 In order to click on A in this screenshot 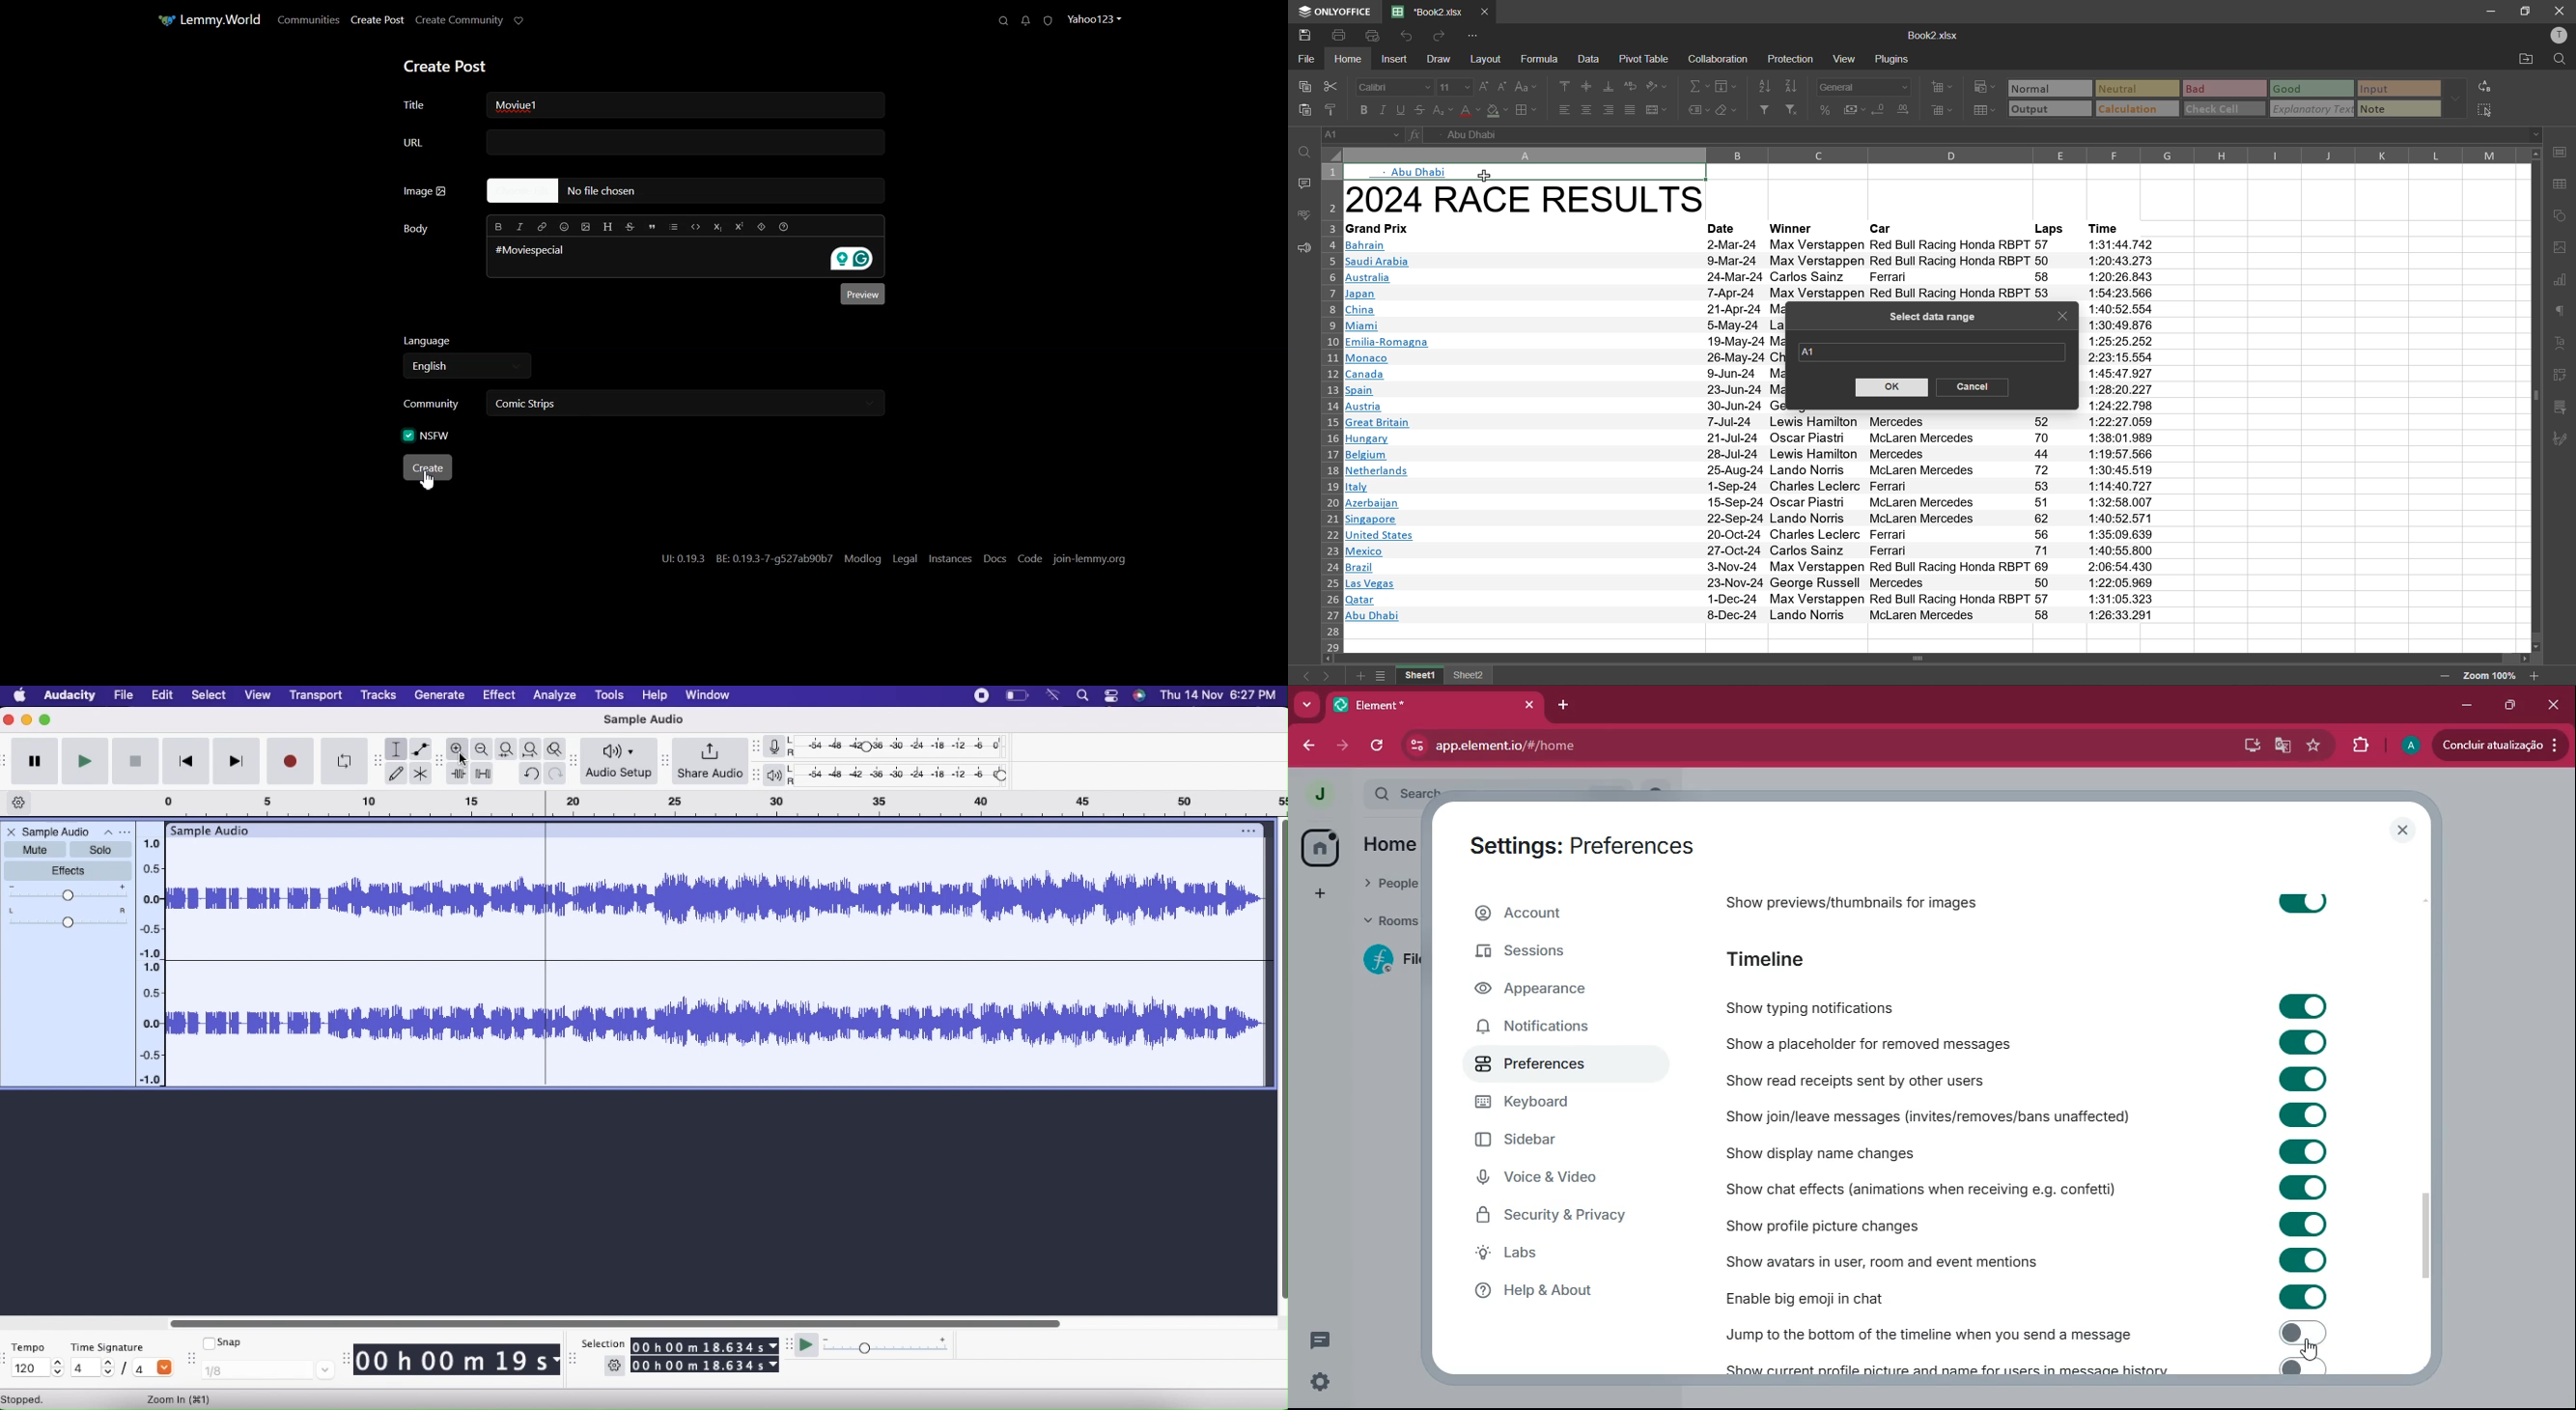, I will do `click(2409, 743)`.